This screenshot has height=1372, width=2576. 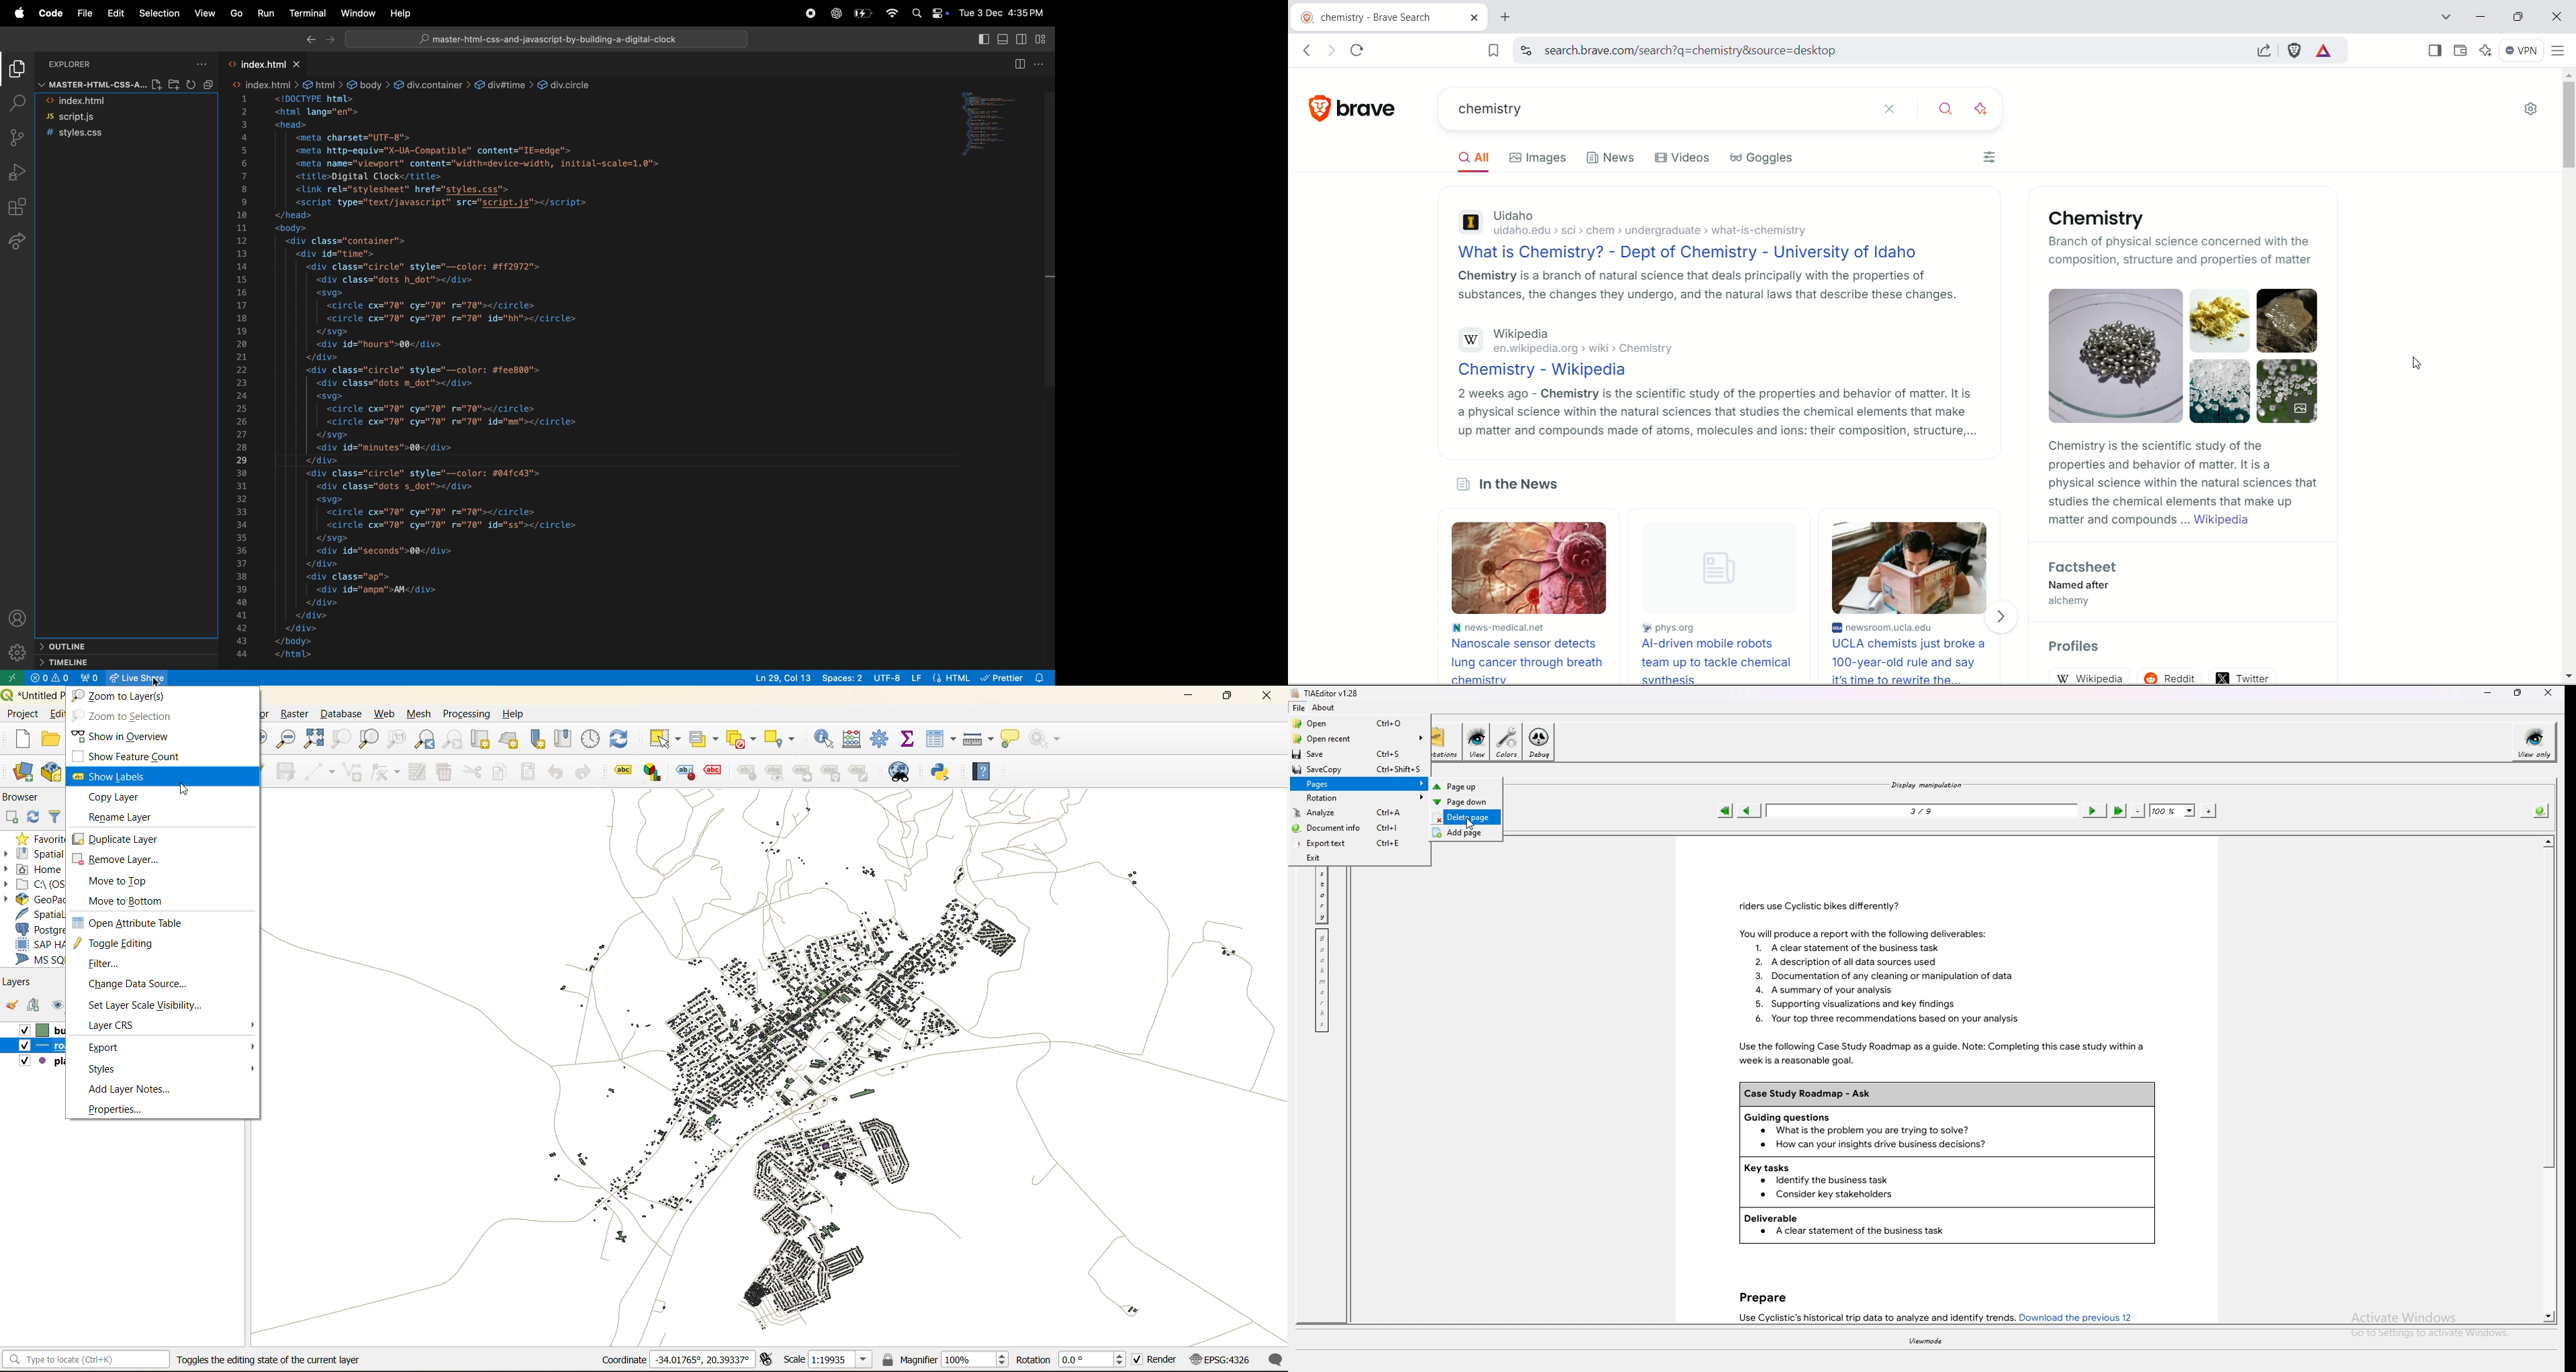 I want to click on filter, so click(x=56, y=817).